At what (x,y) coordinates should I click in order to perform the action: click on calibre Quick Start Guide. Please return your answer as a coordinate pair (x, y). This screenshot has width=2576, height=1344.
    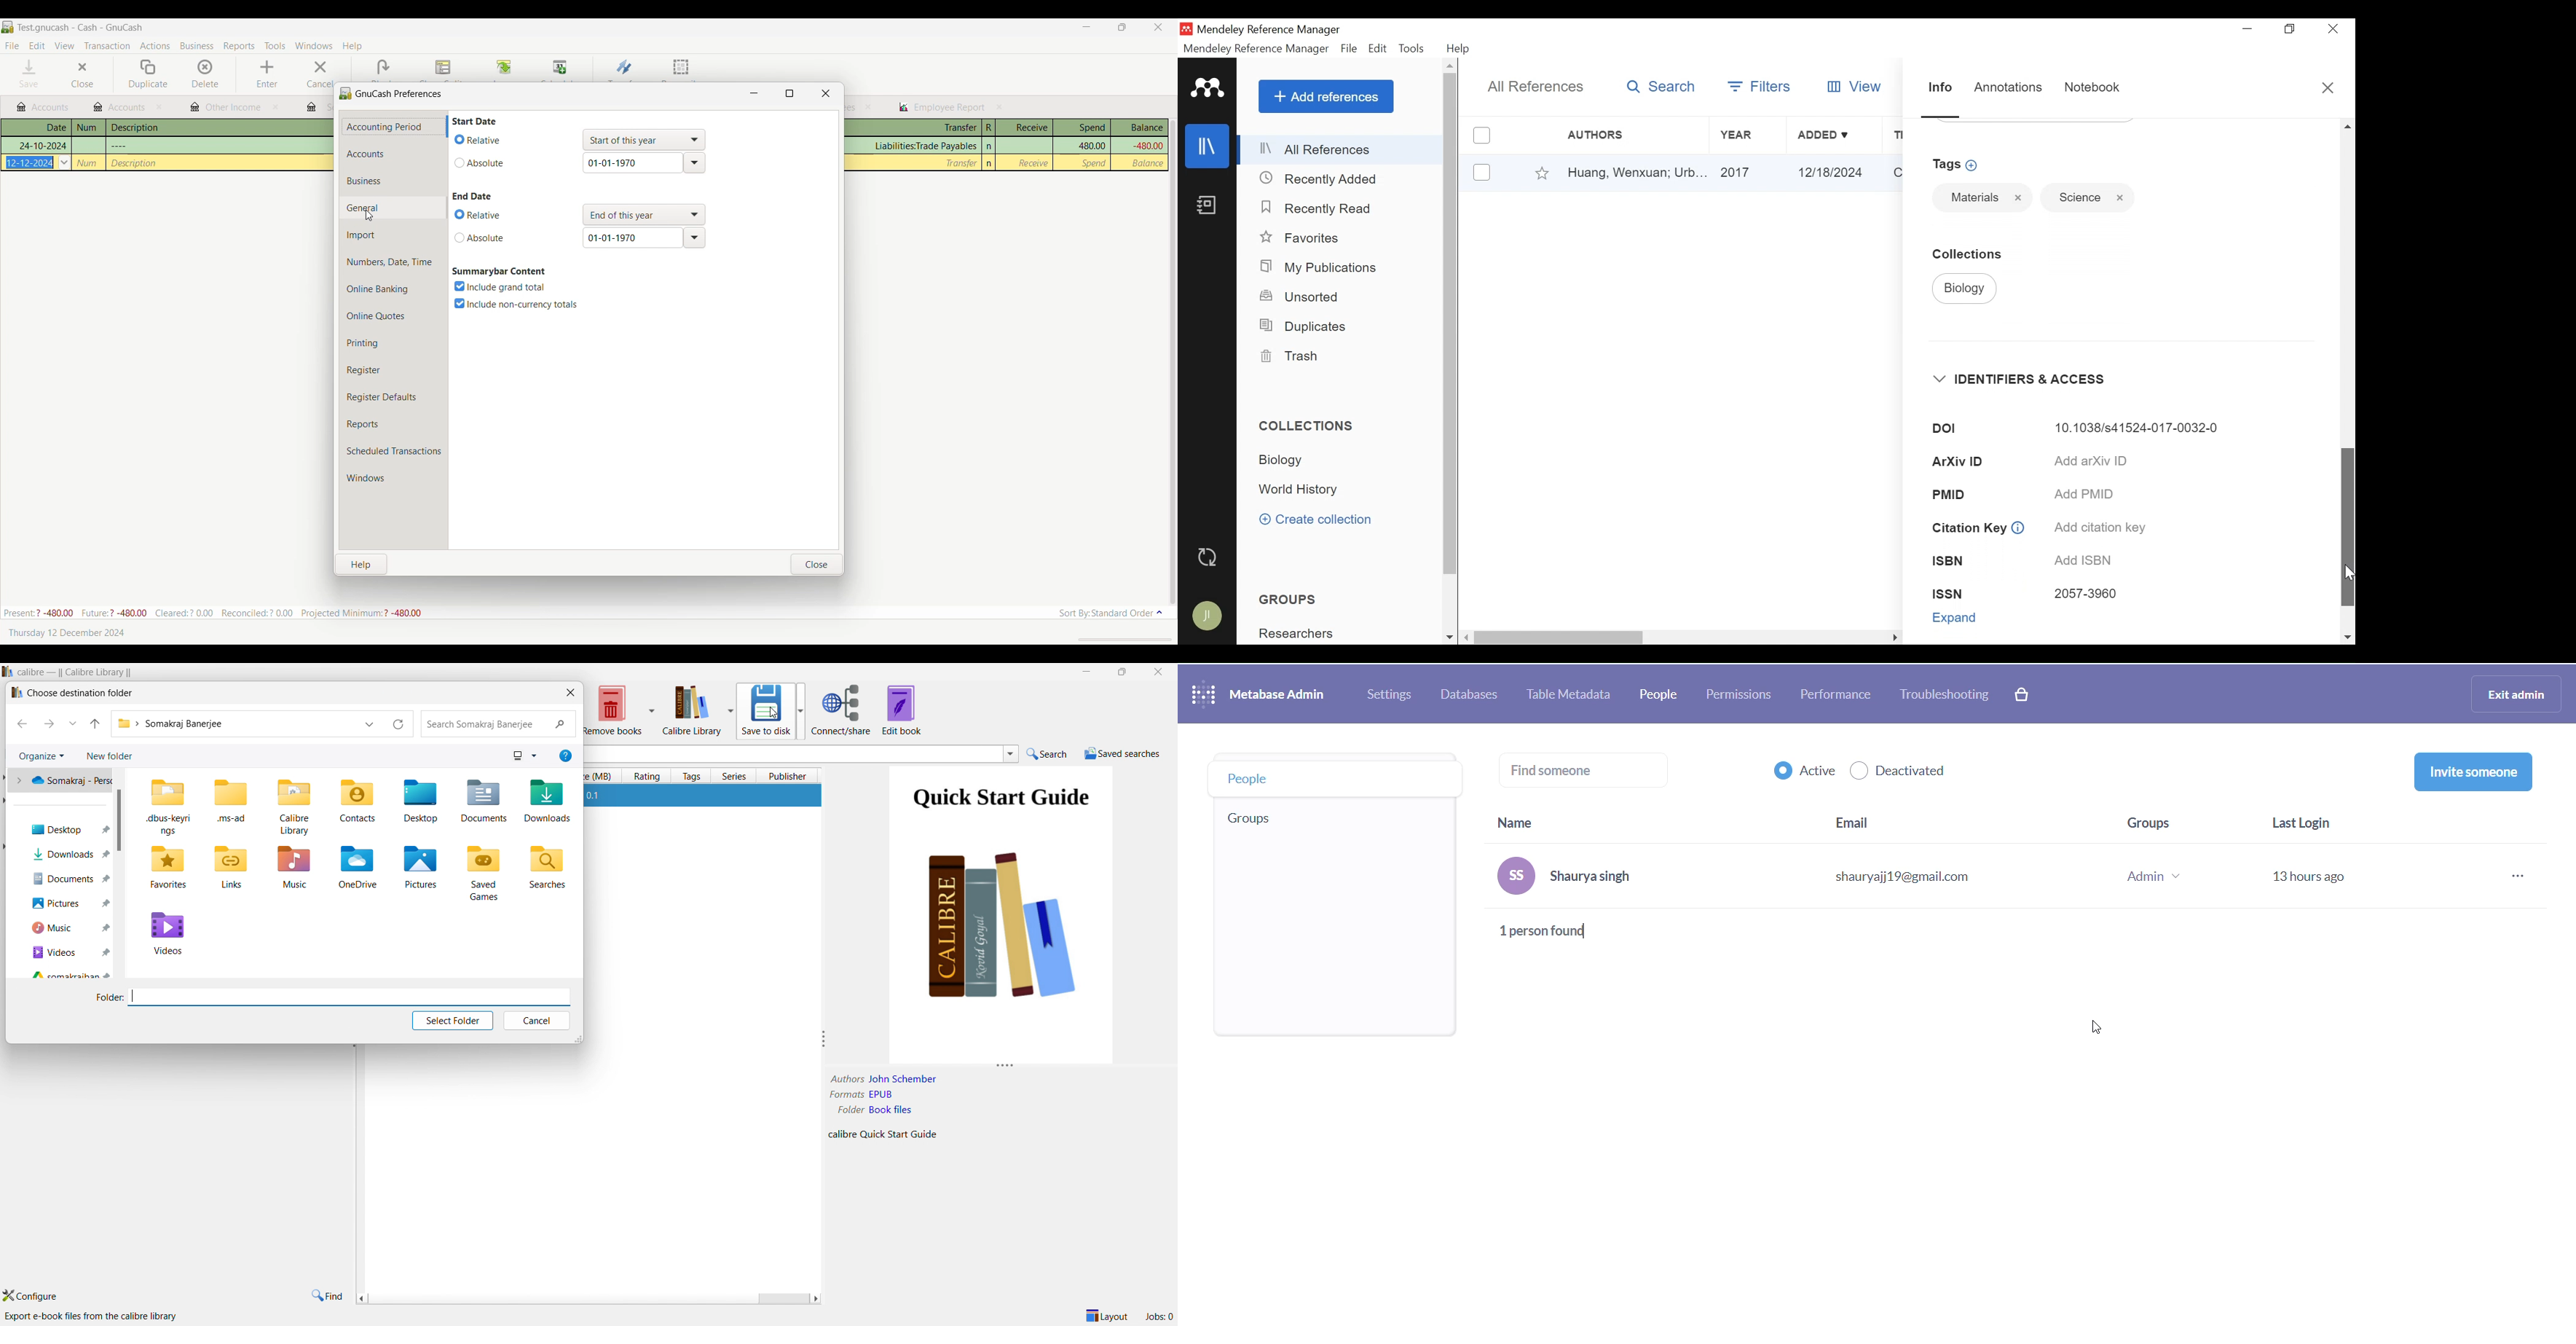
    Looking at the image, I should click on (887, 1136).